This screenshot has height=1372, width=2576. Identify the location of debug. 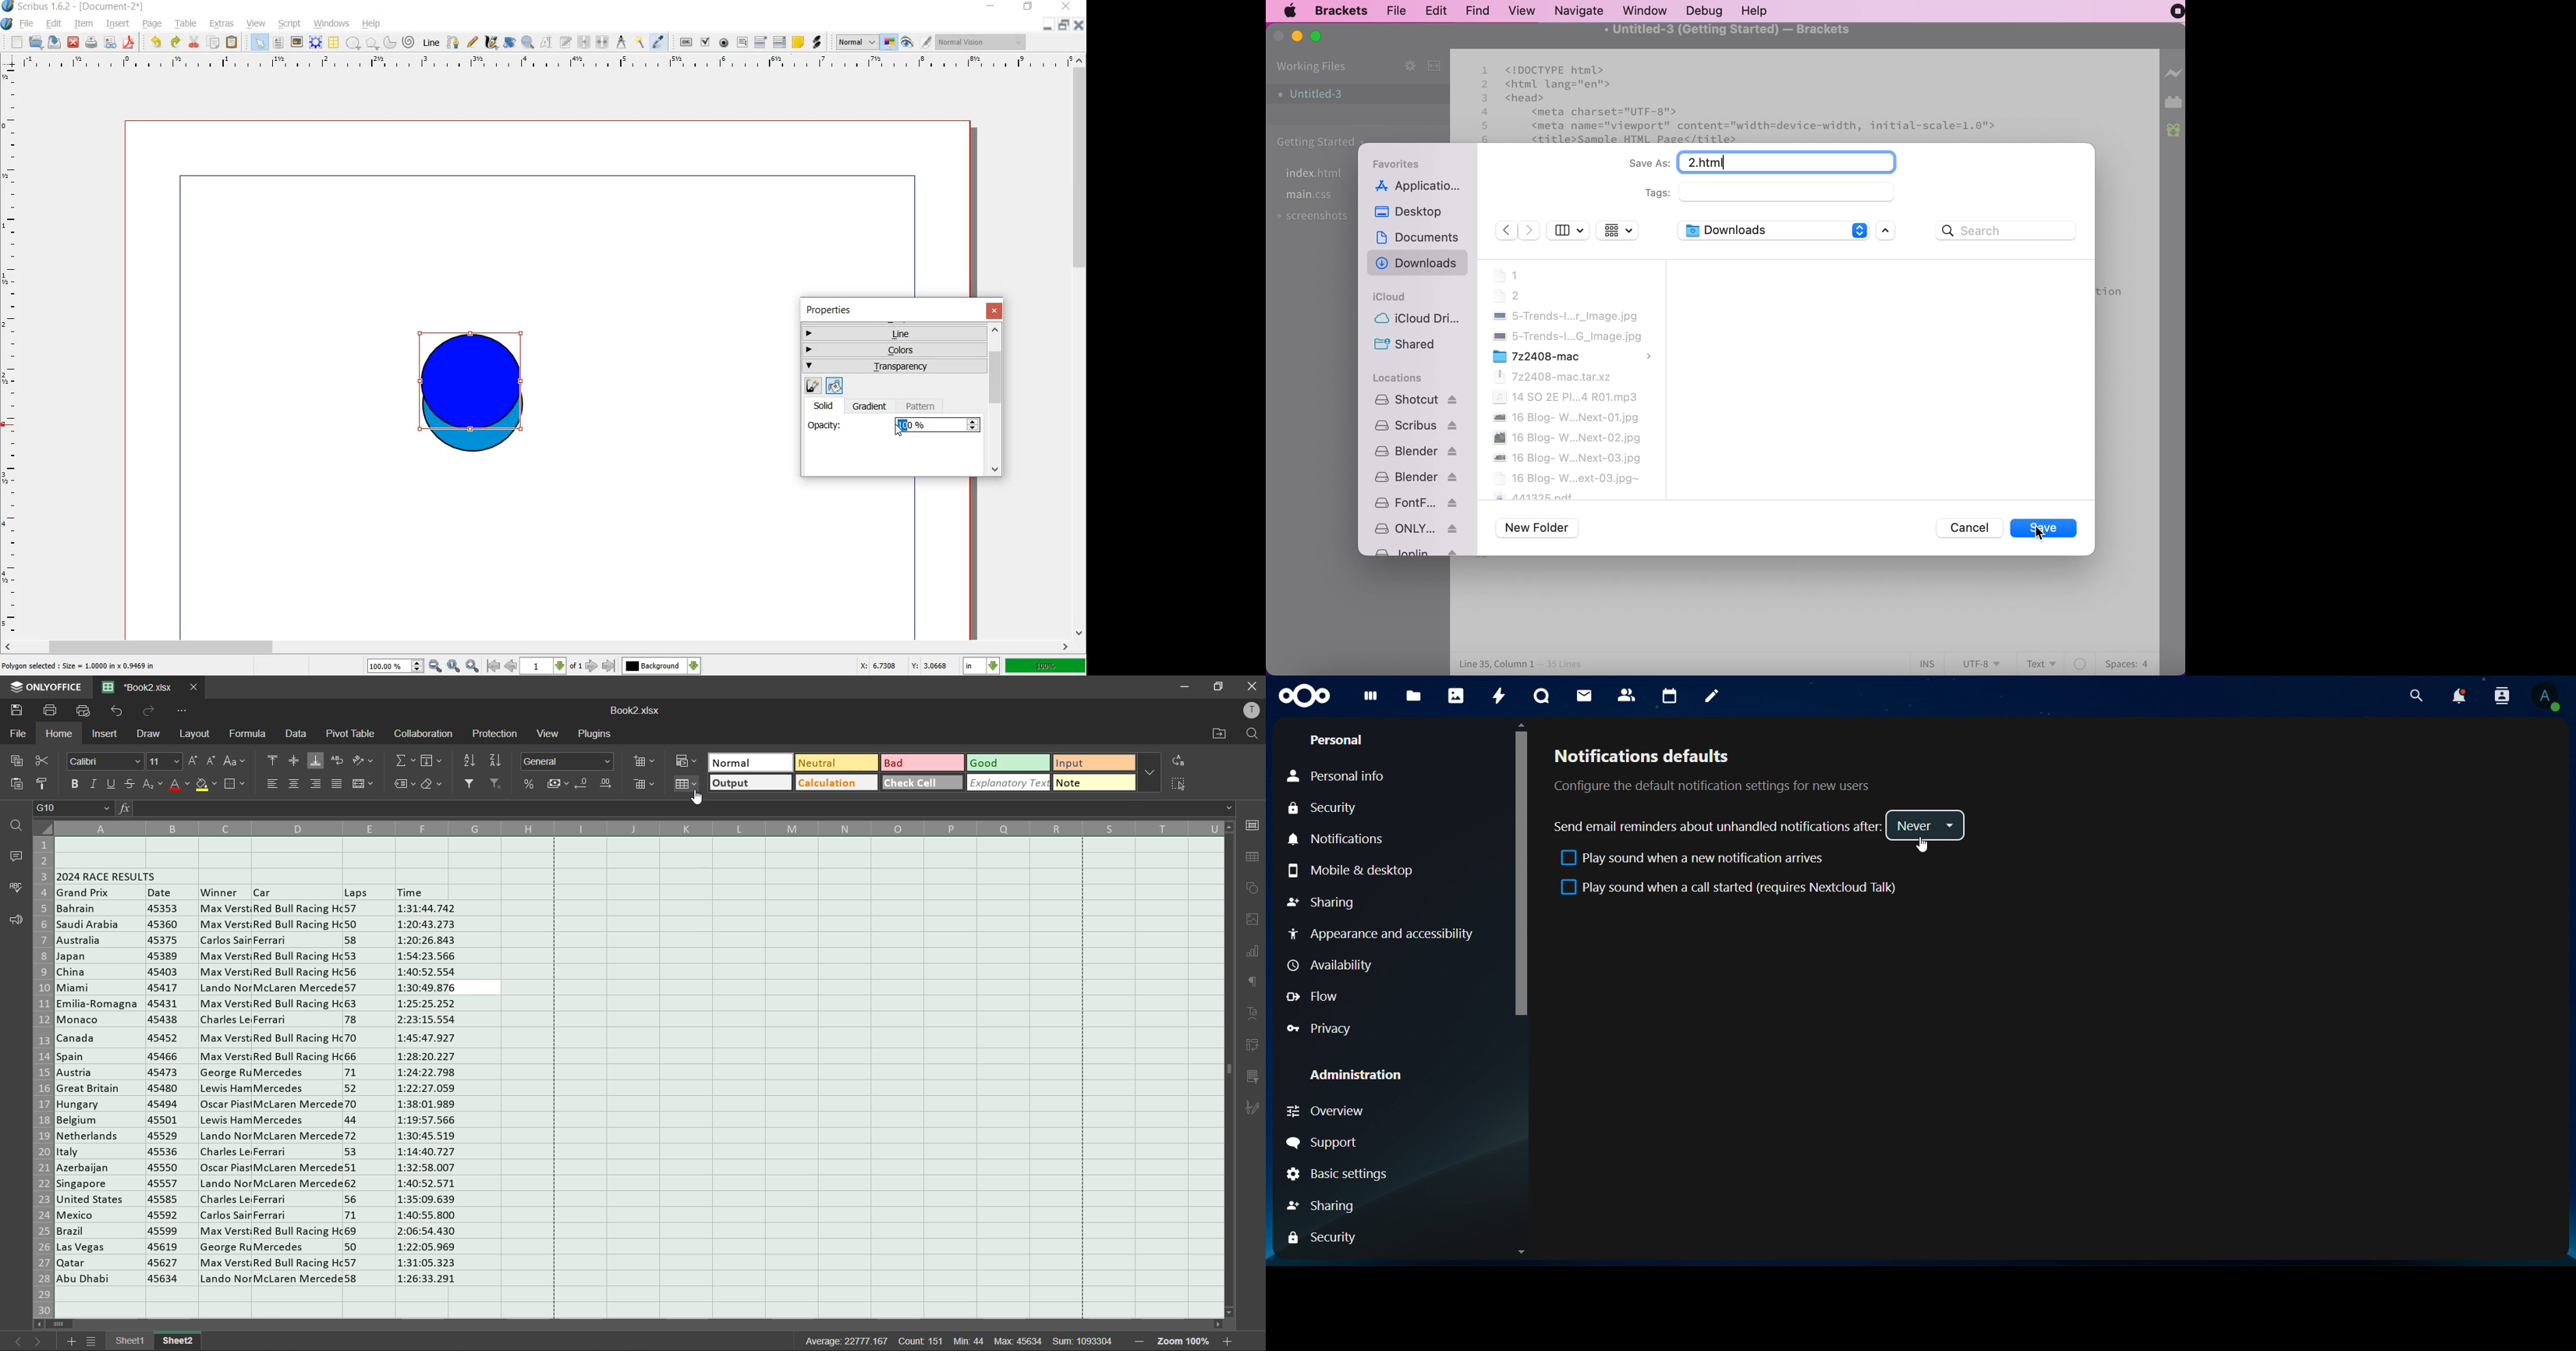
(1709, 11).